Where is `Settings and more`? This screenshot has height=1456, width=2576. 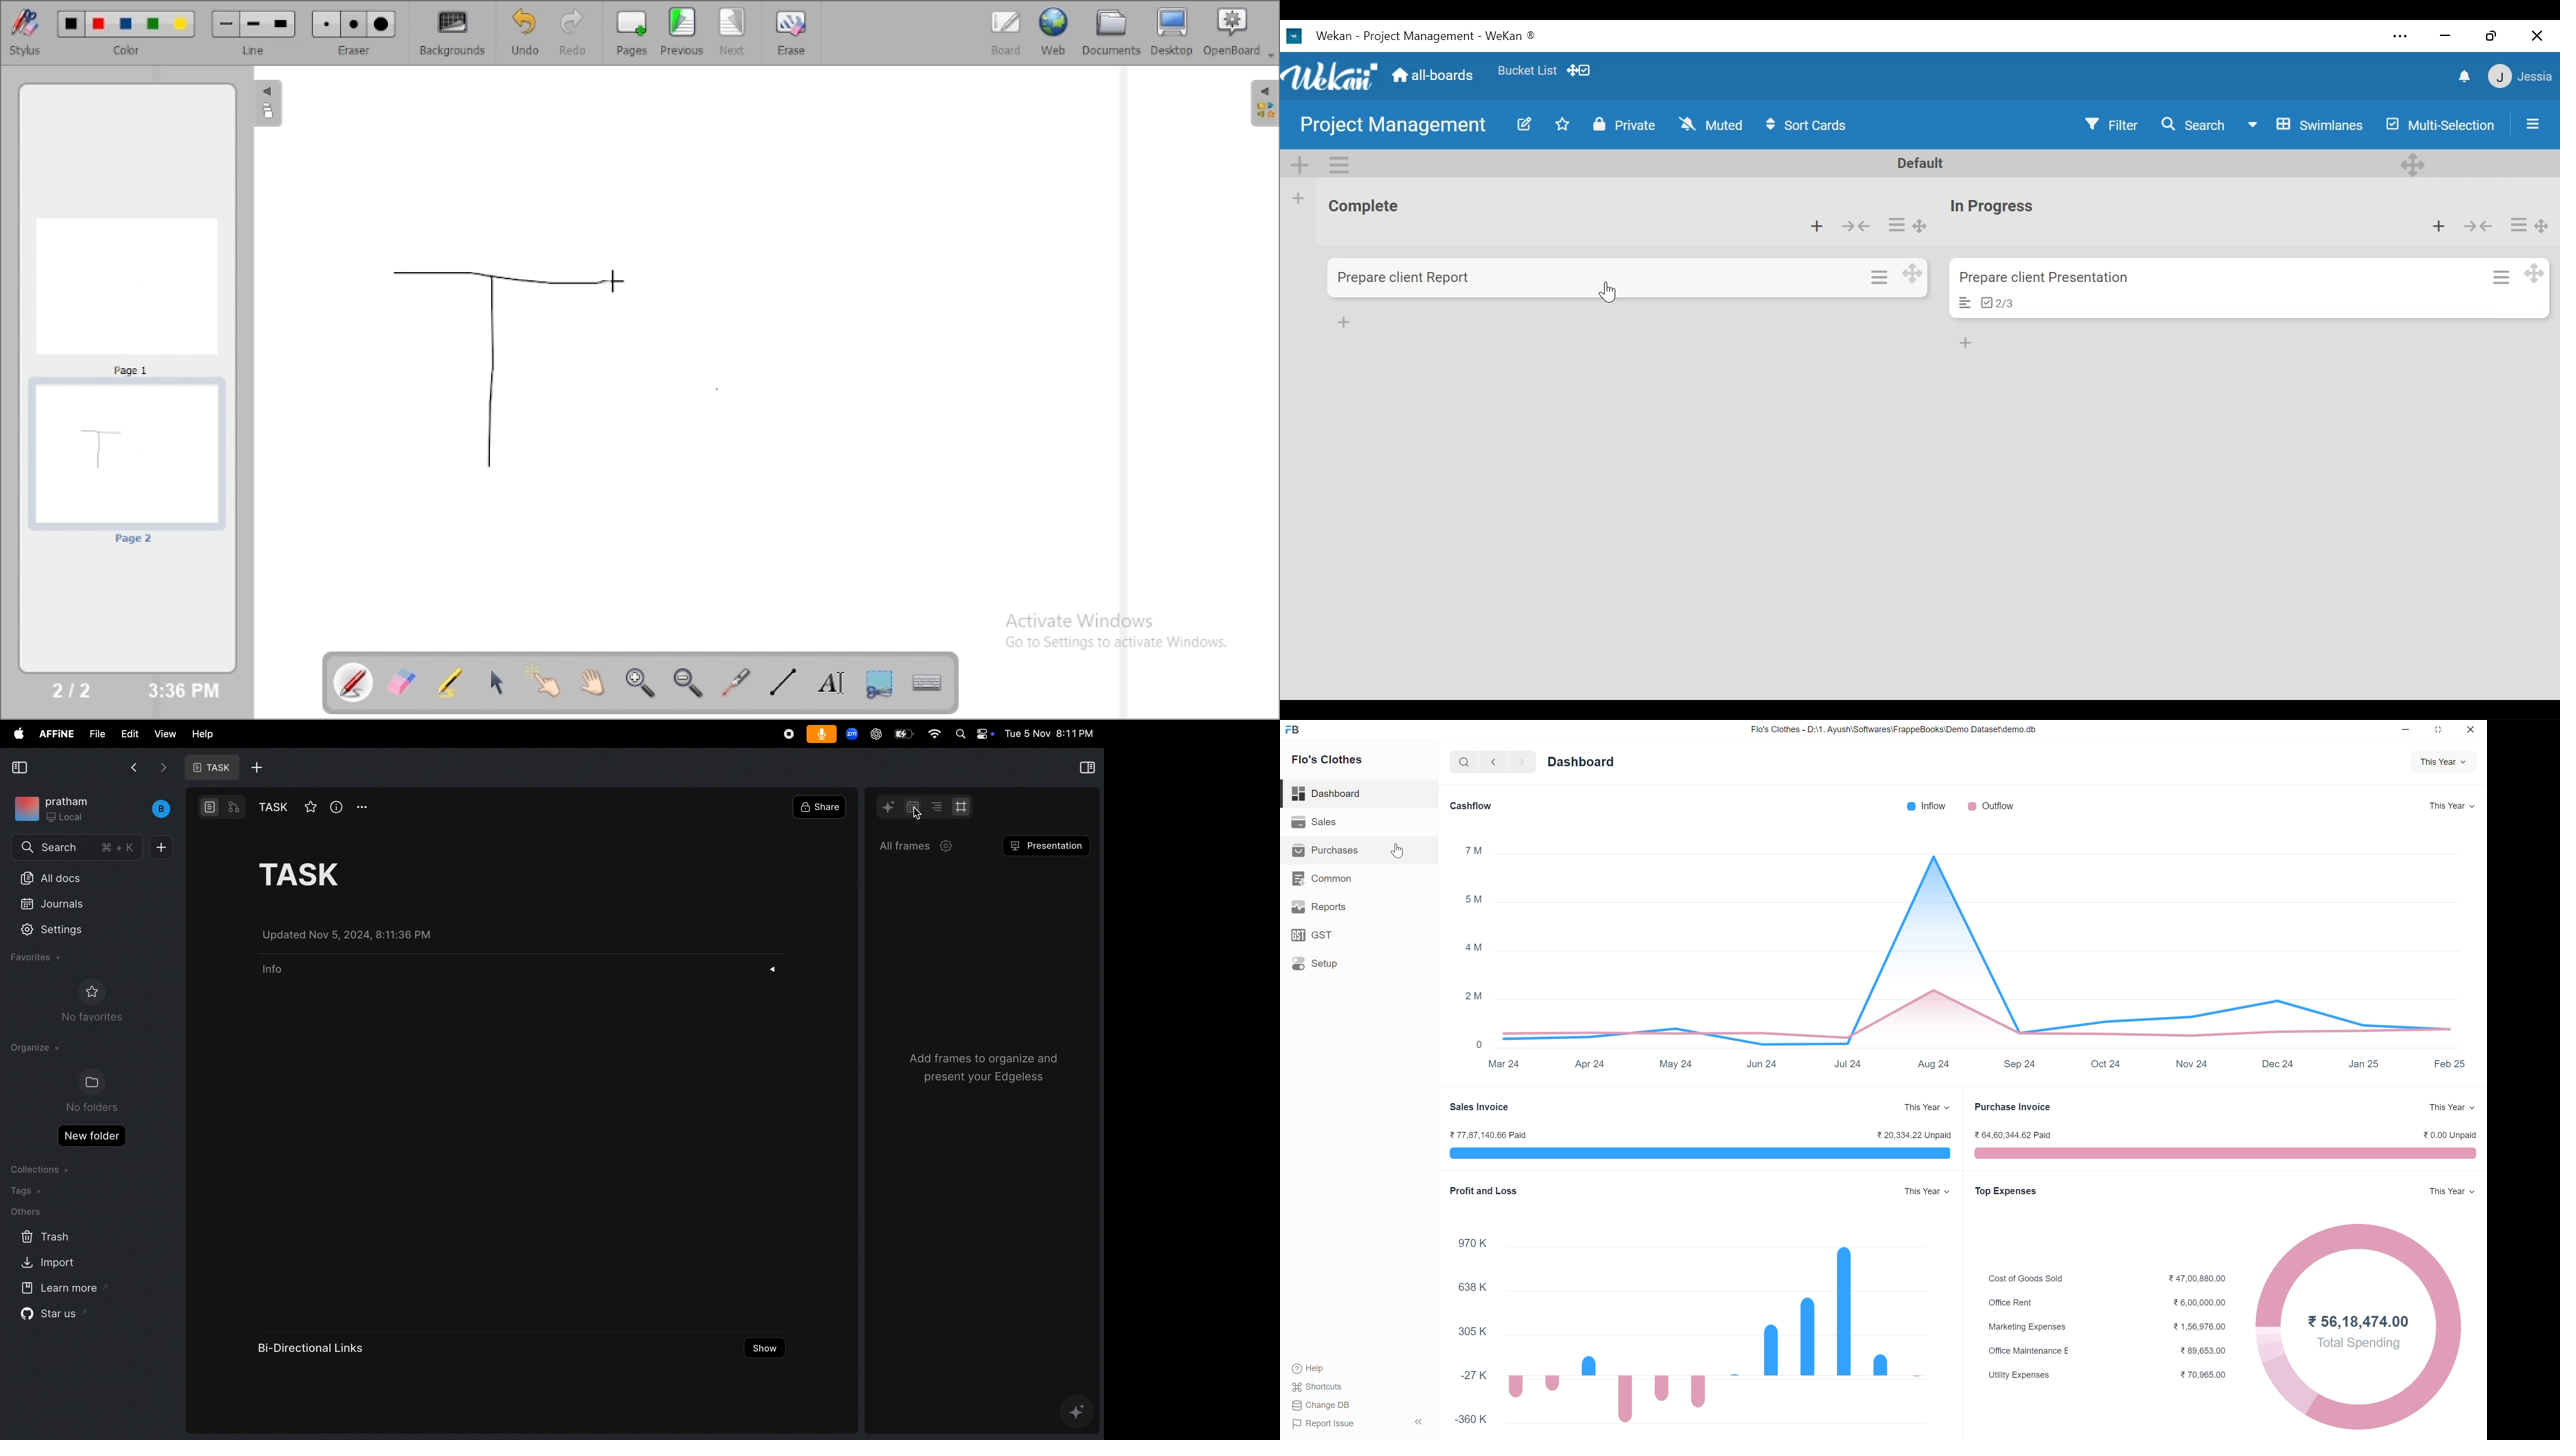 Settings and more is located at coordinates (2401, 37).